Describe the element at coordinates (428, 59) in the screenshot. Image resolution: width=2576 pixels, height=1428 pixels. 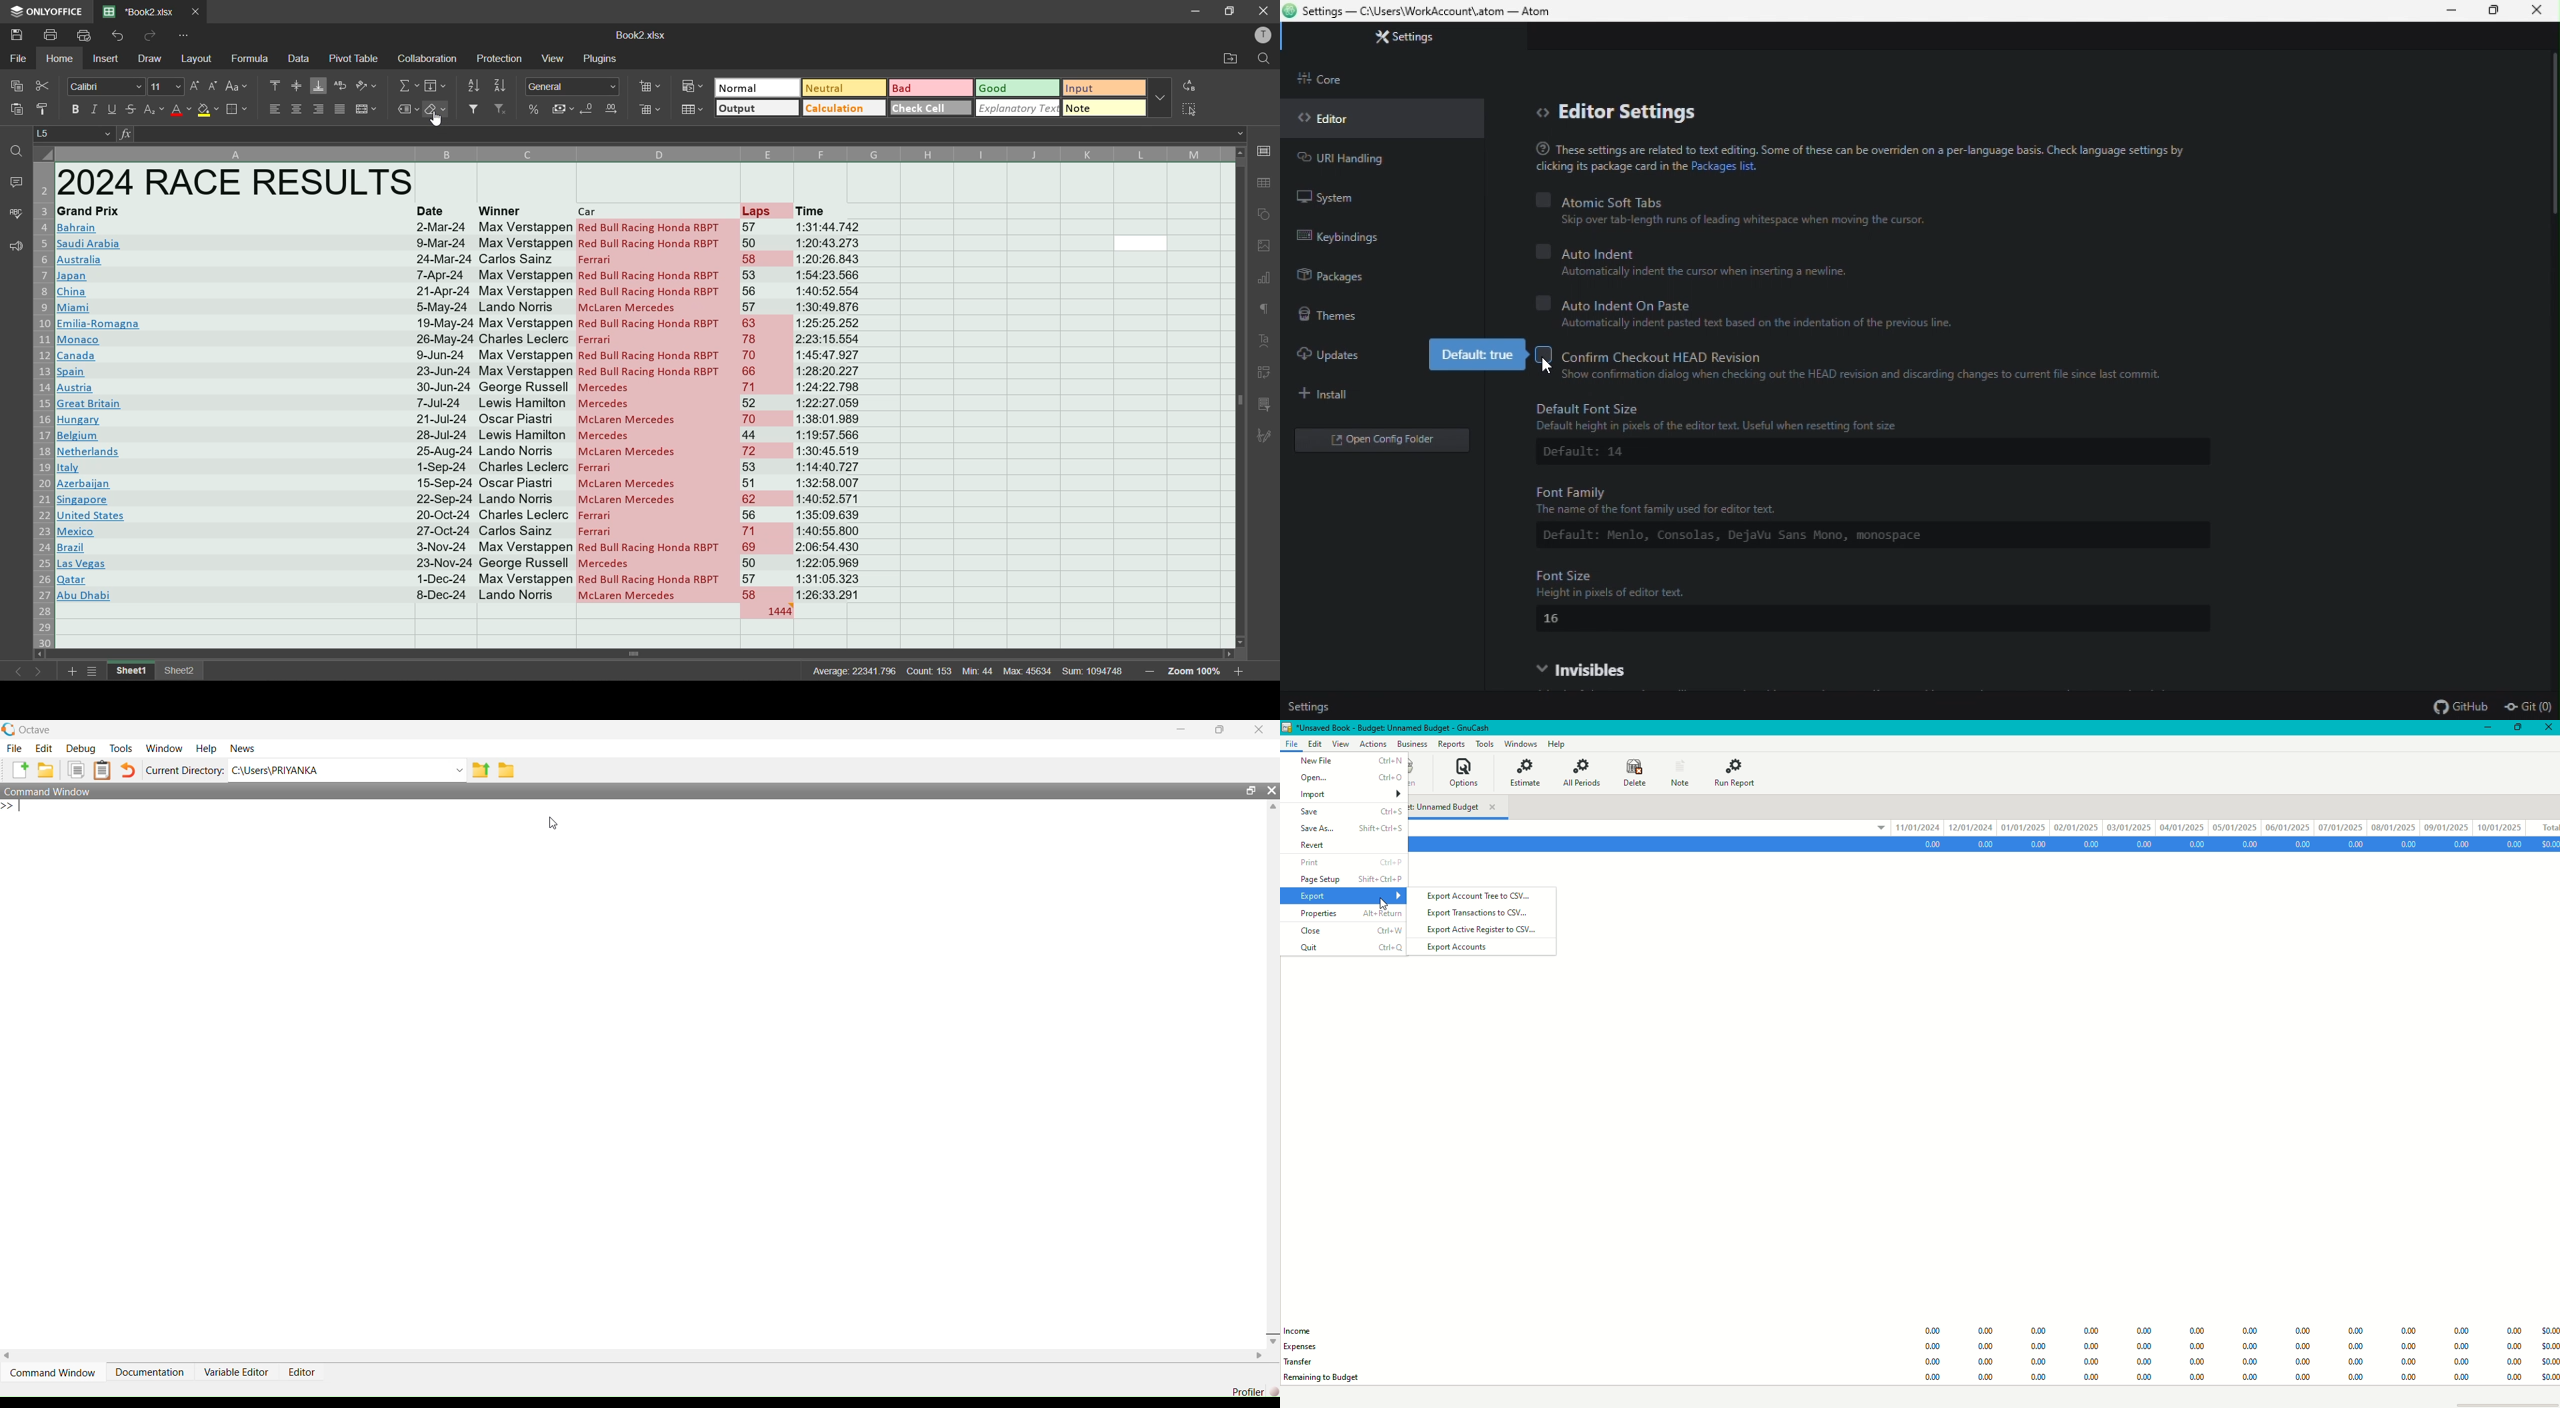
I see `collaboration` at that location.